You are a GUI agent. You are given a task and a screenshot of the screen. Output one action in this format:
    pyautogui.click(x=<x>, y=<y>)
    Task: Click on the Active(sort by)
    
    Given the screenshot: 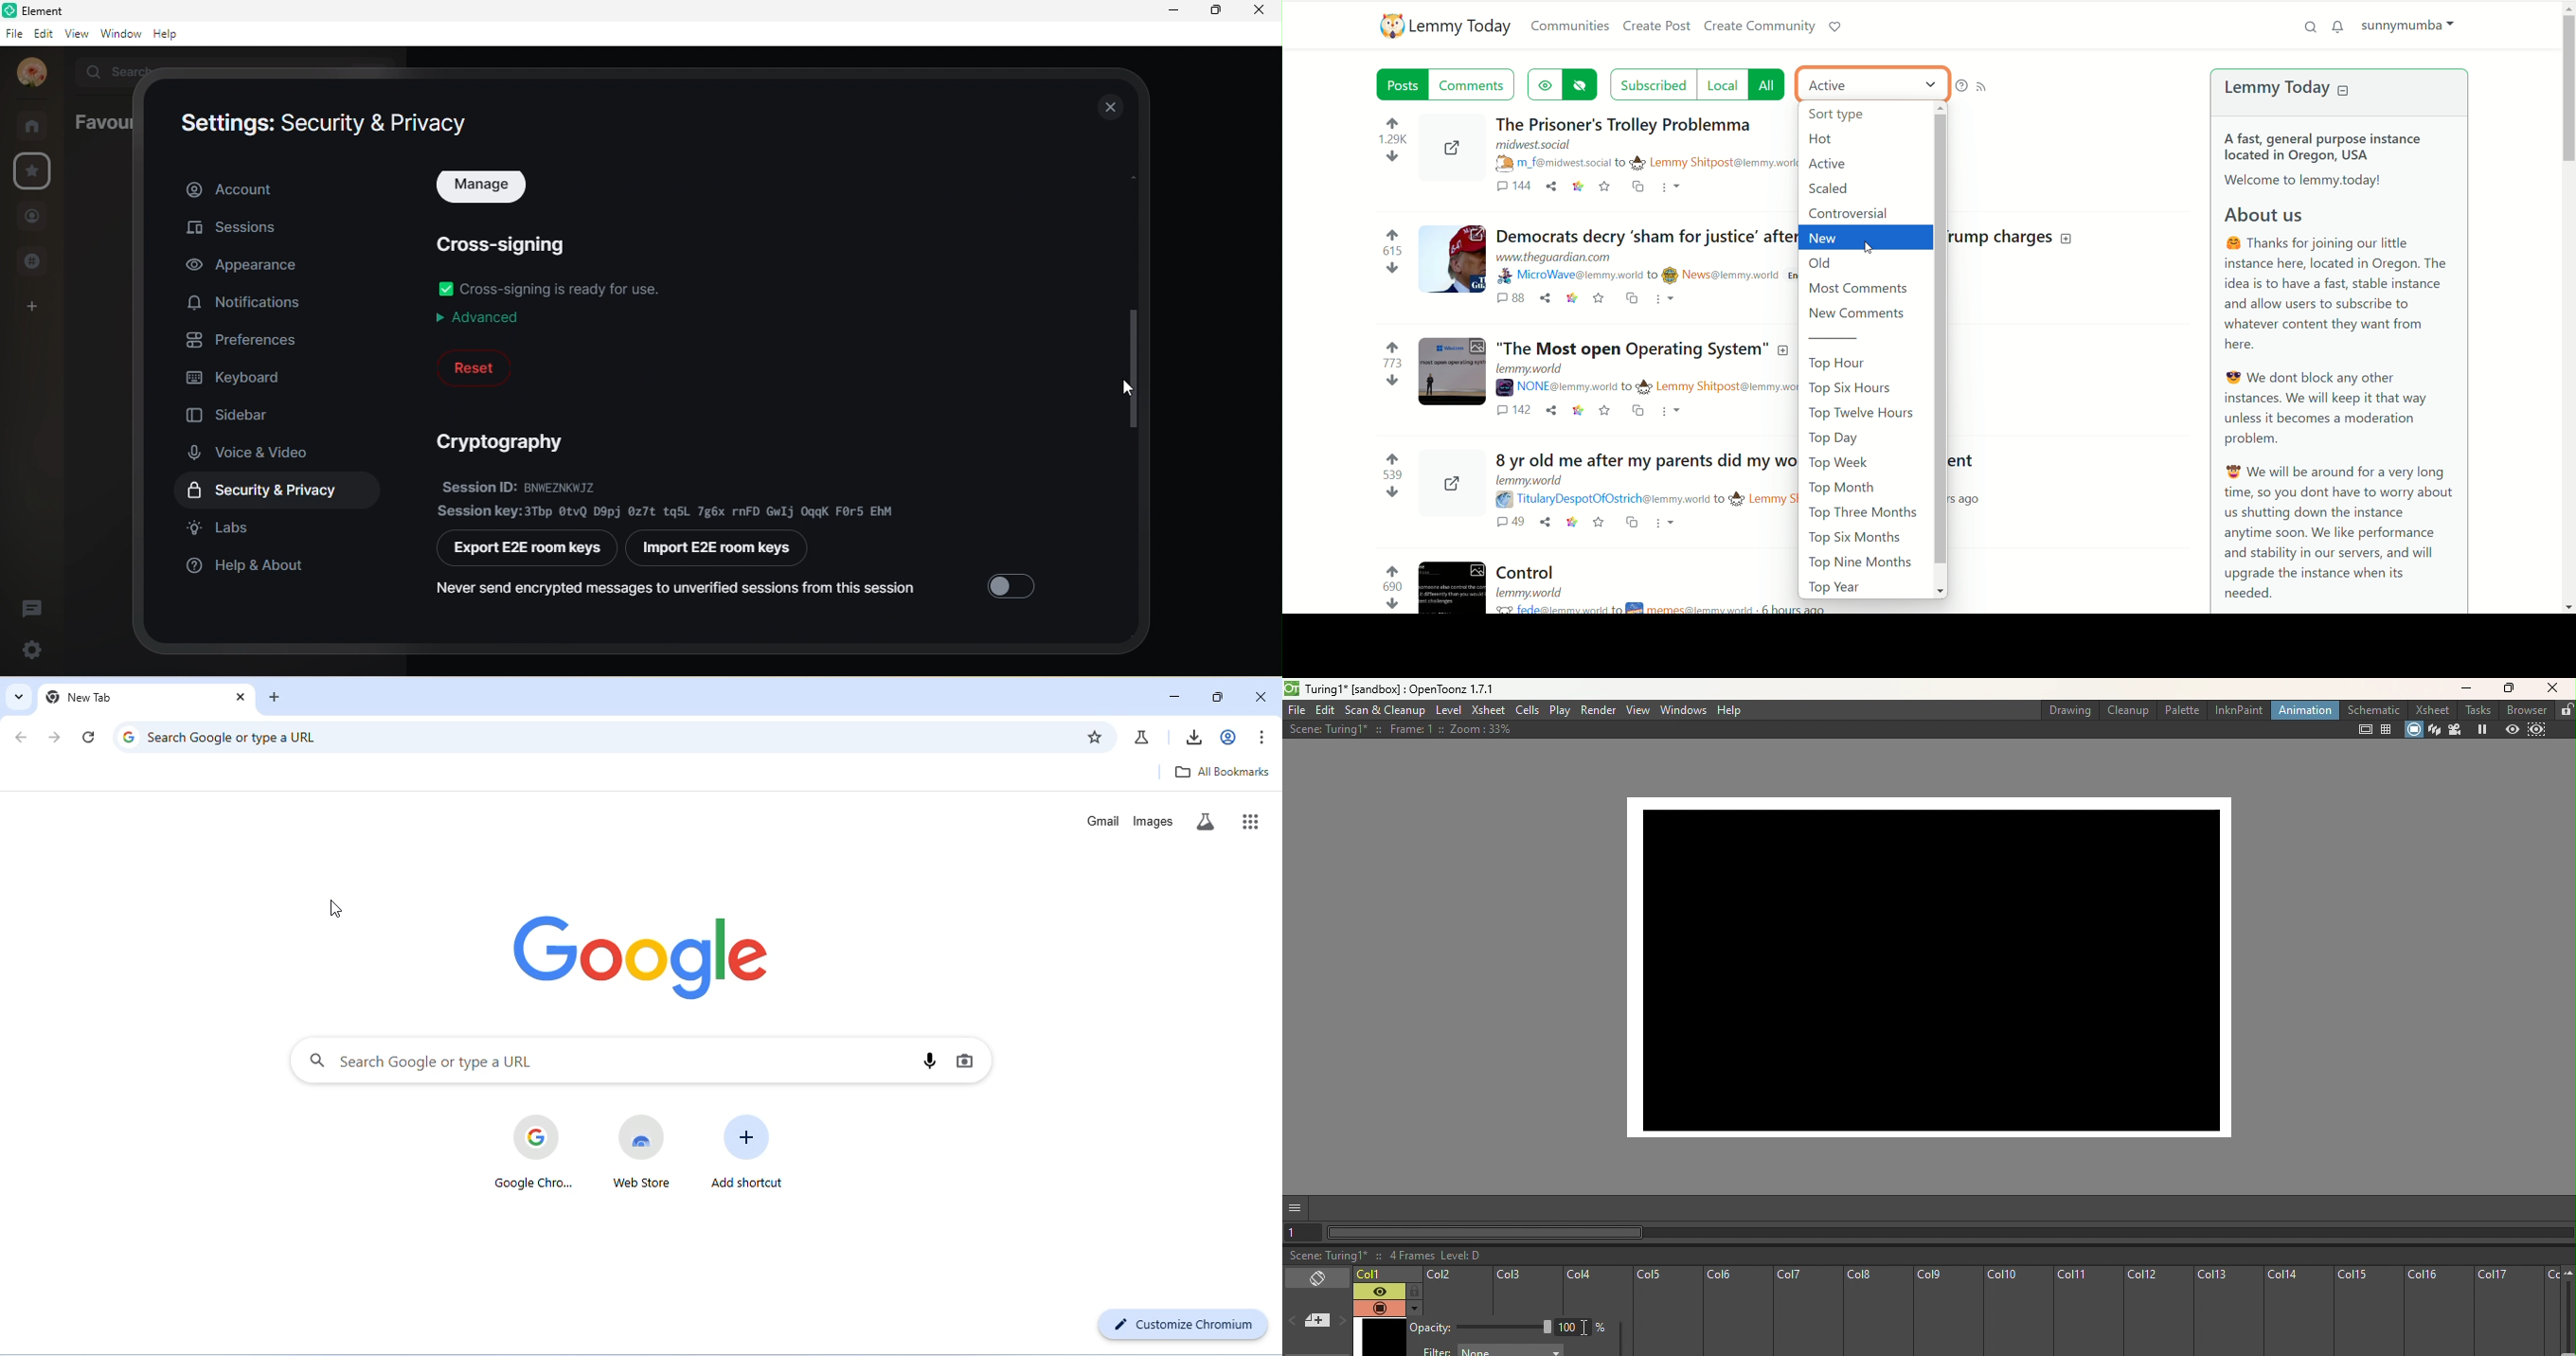 What is the action you would take?
    pyautogui.click(x=1871, y=86)
    